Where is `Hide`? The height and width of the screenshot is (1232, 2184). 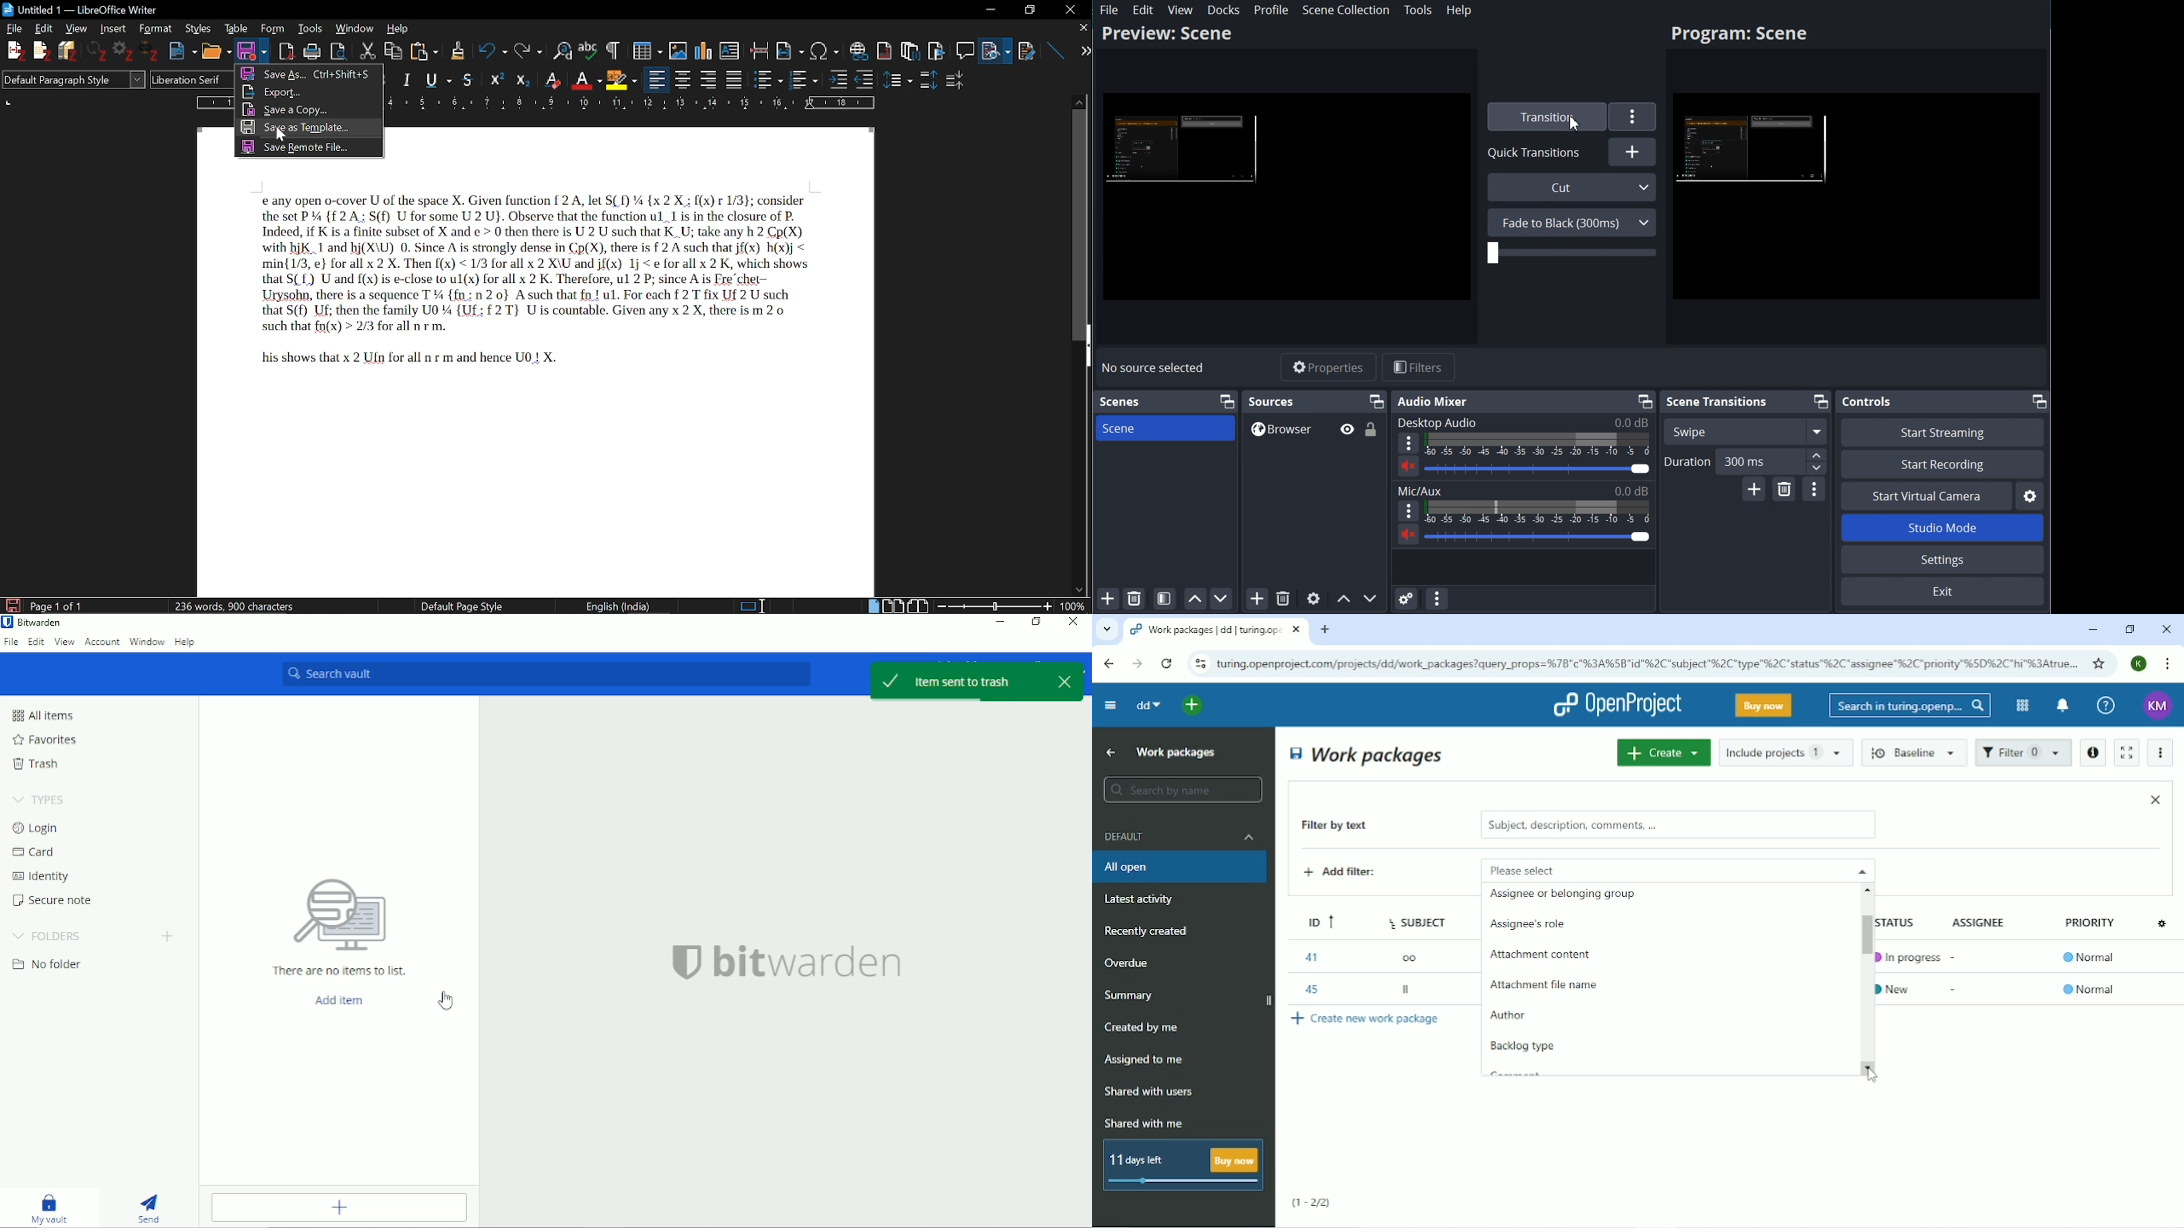 Hide is located at coordinates (1347, 429).